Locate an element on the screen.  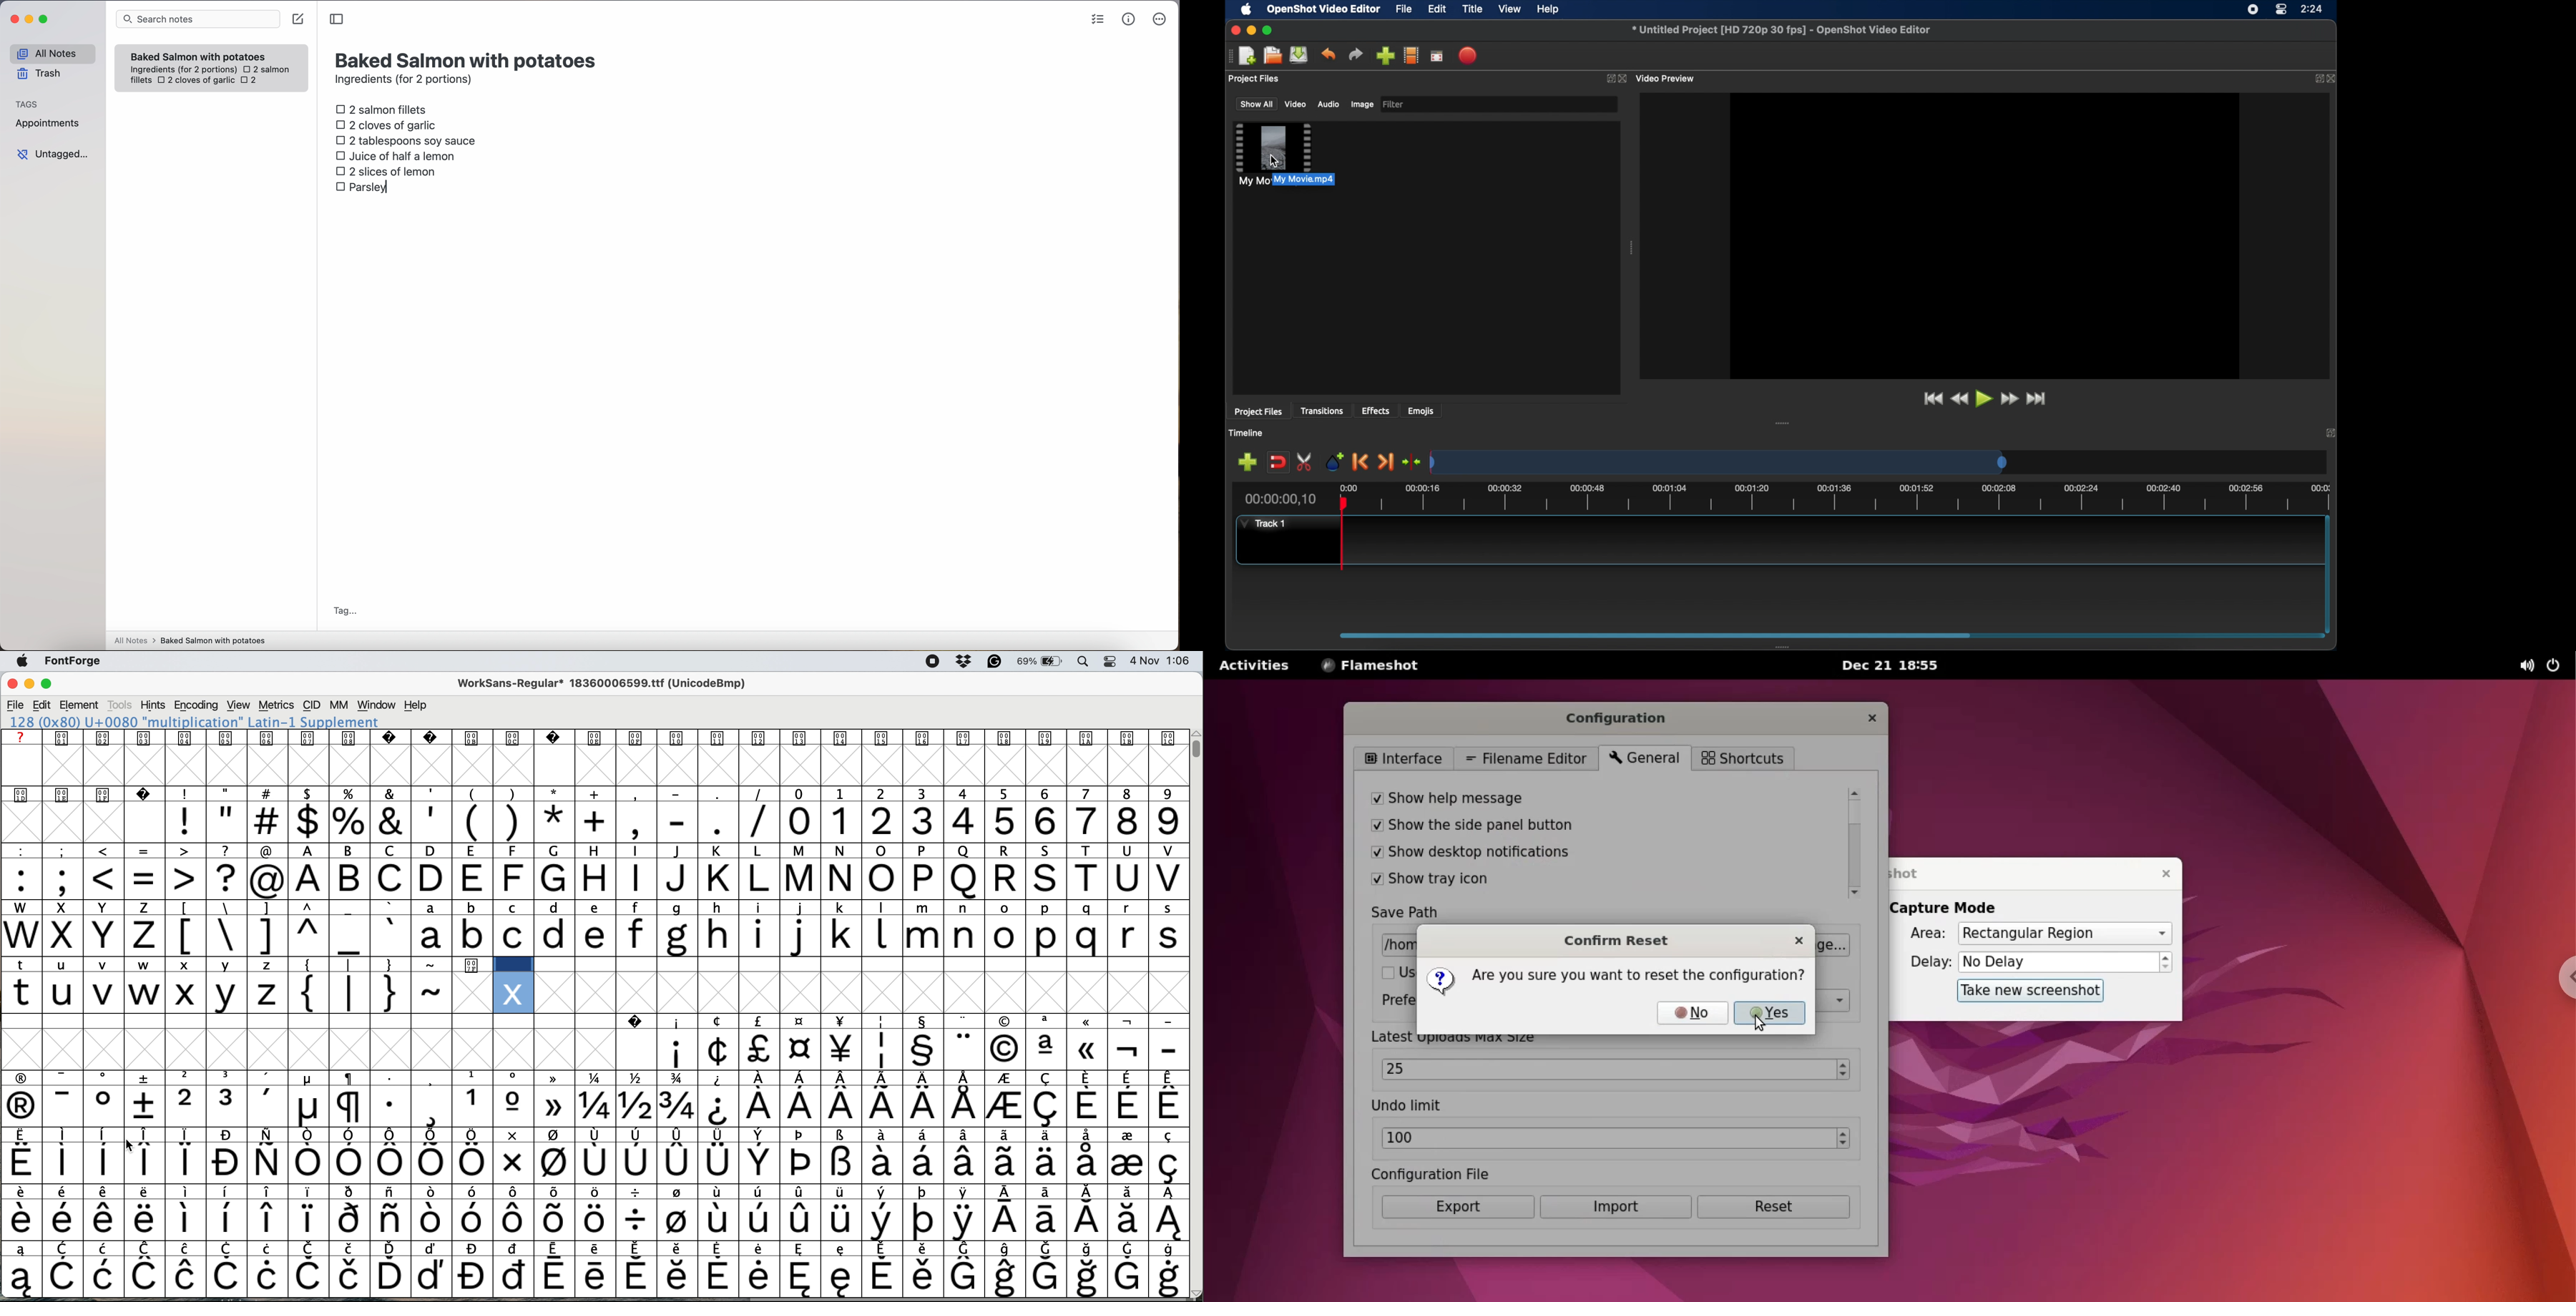
help is located at coordinates (417, 706).